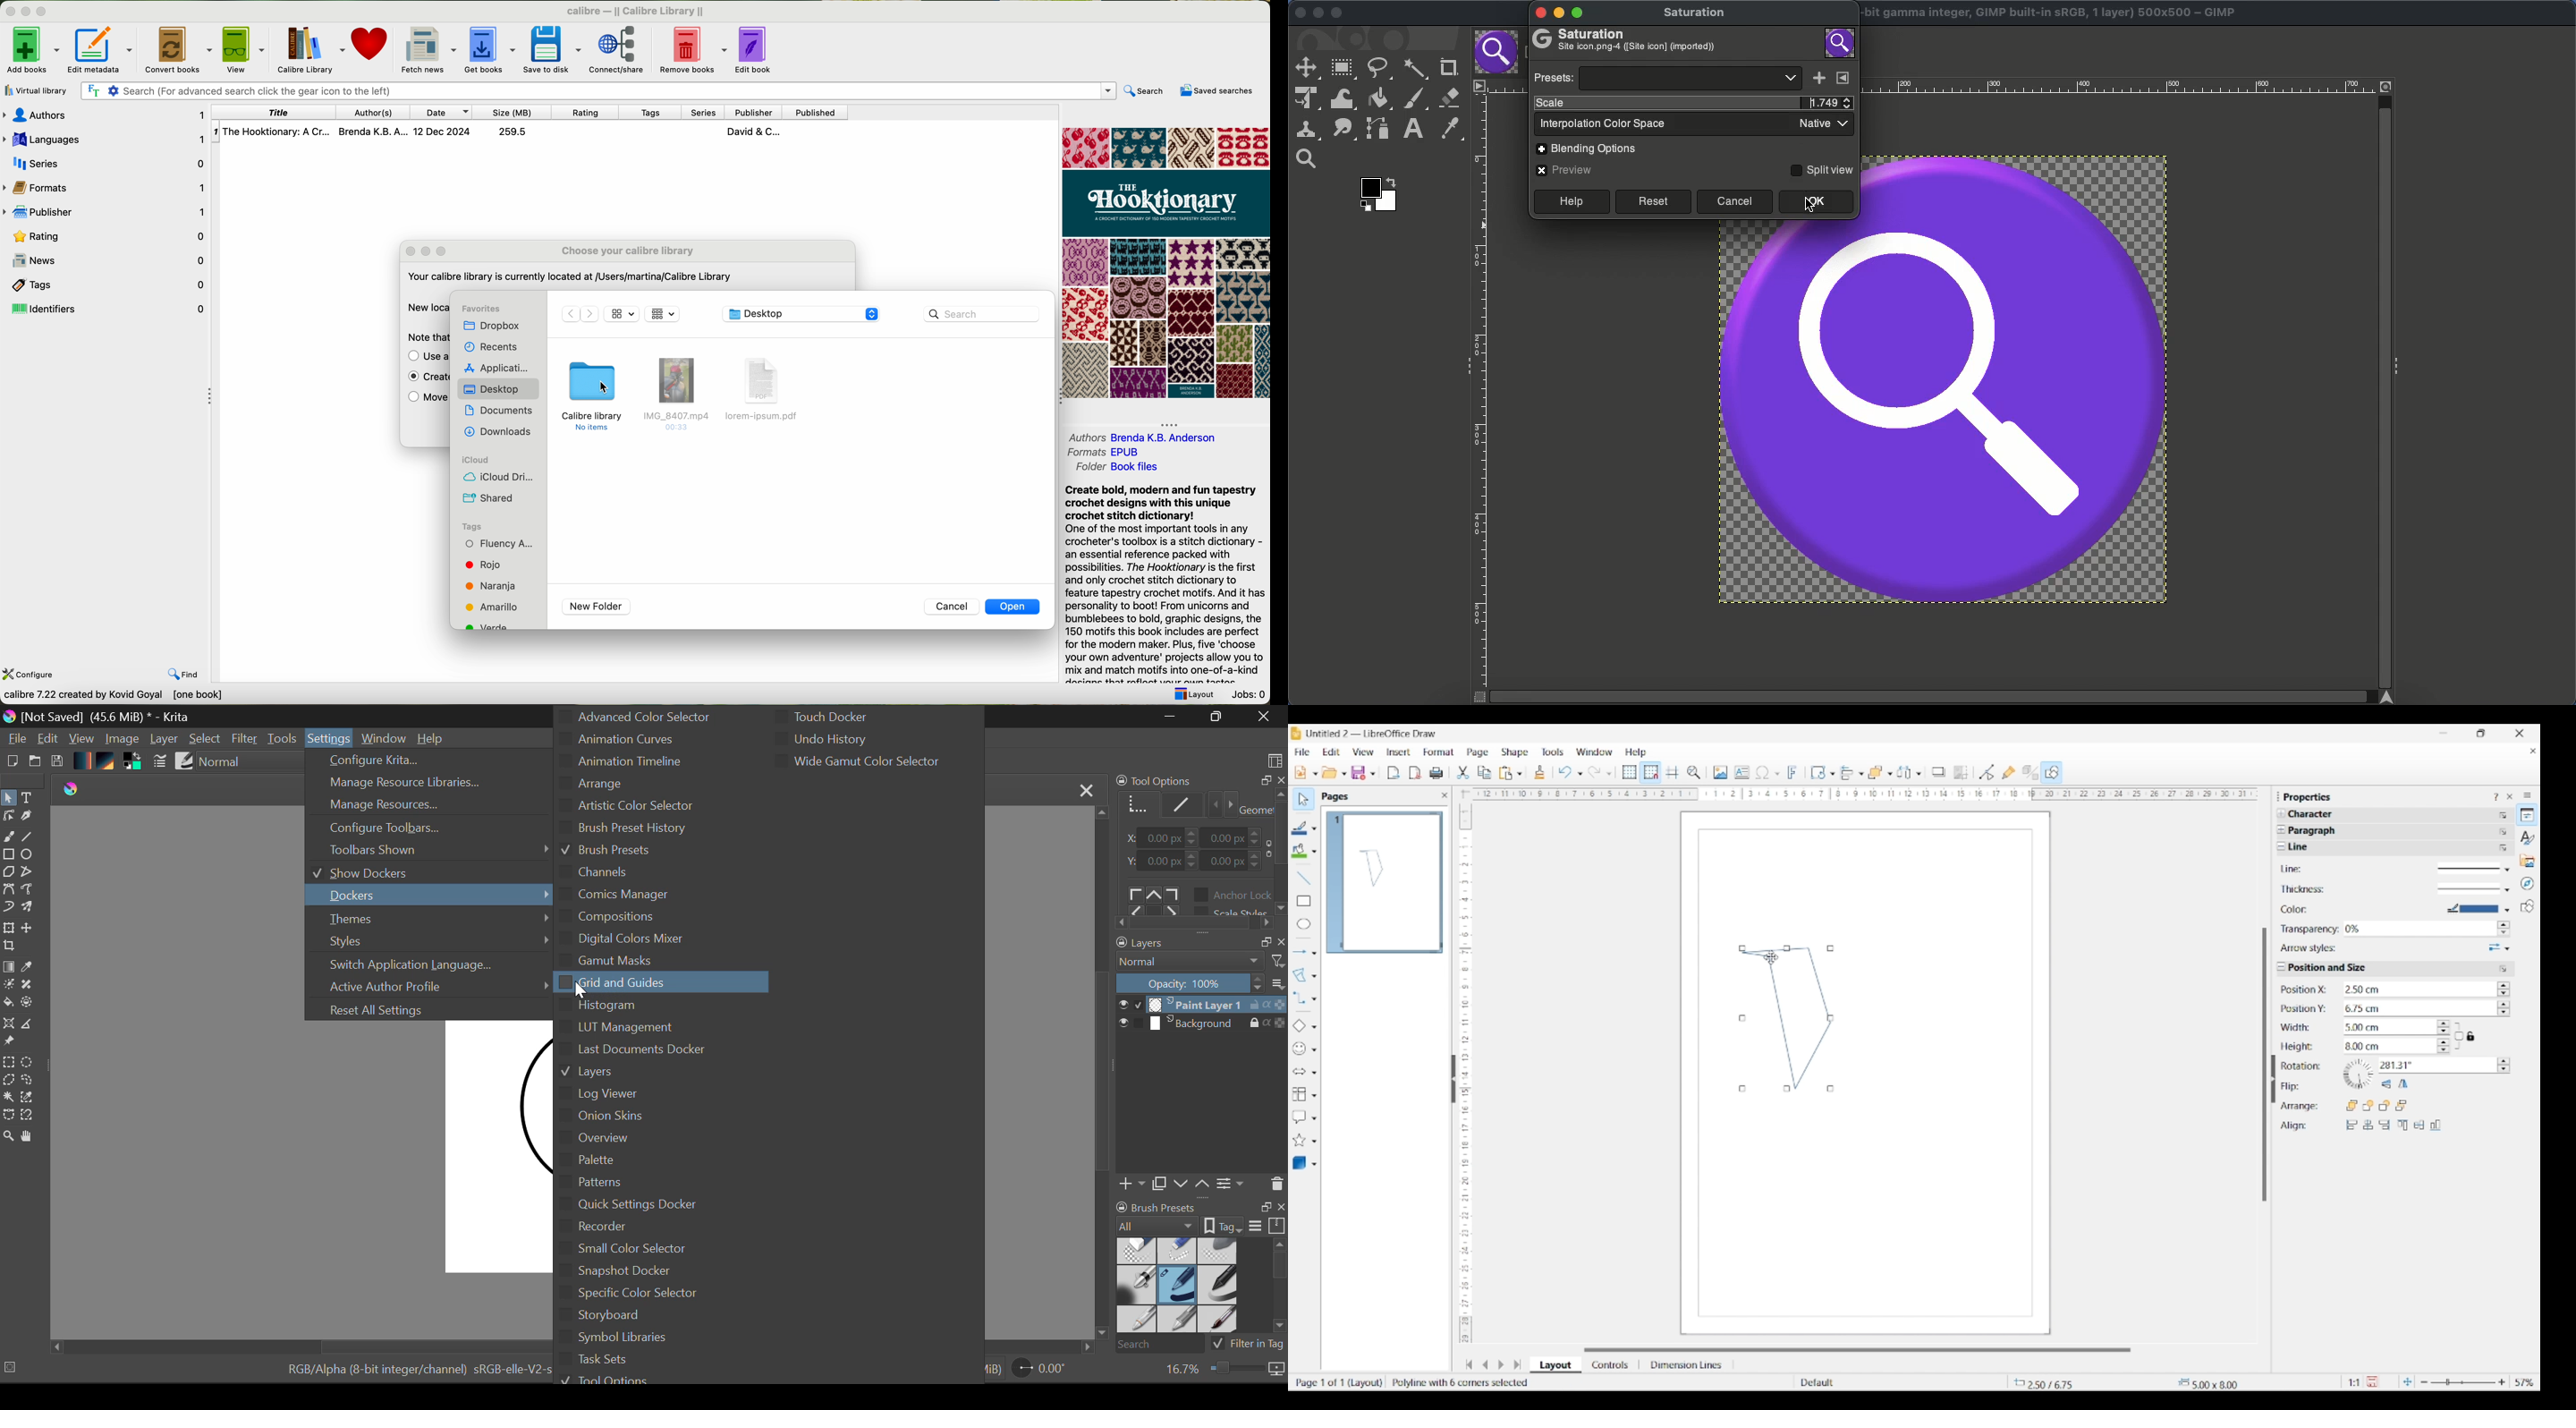 The image size is (2576, 1428). I want to click on More options, so click(2504, 969).